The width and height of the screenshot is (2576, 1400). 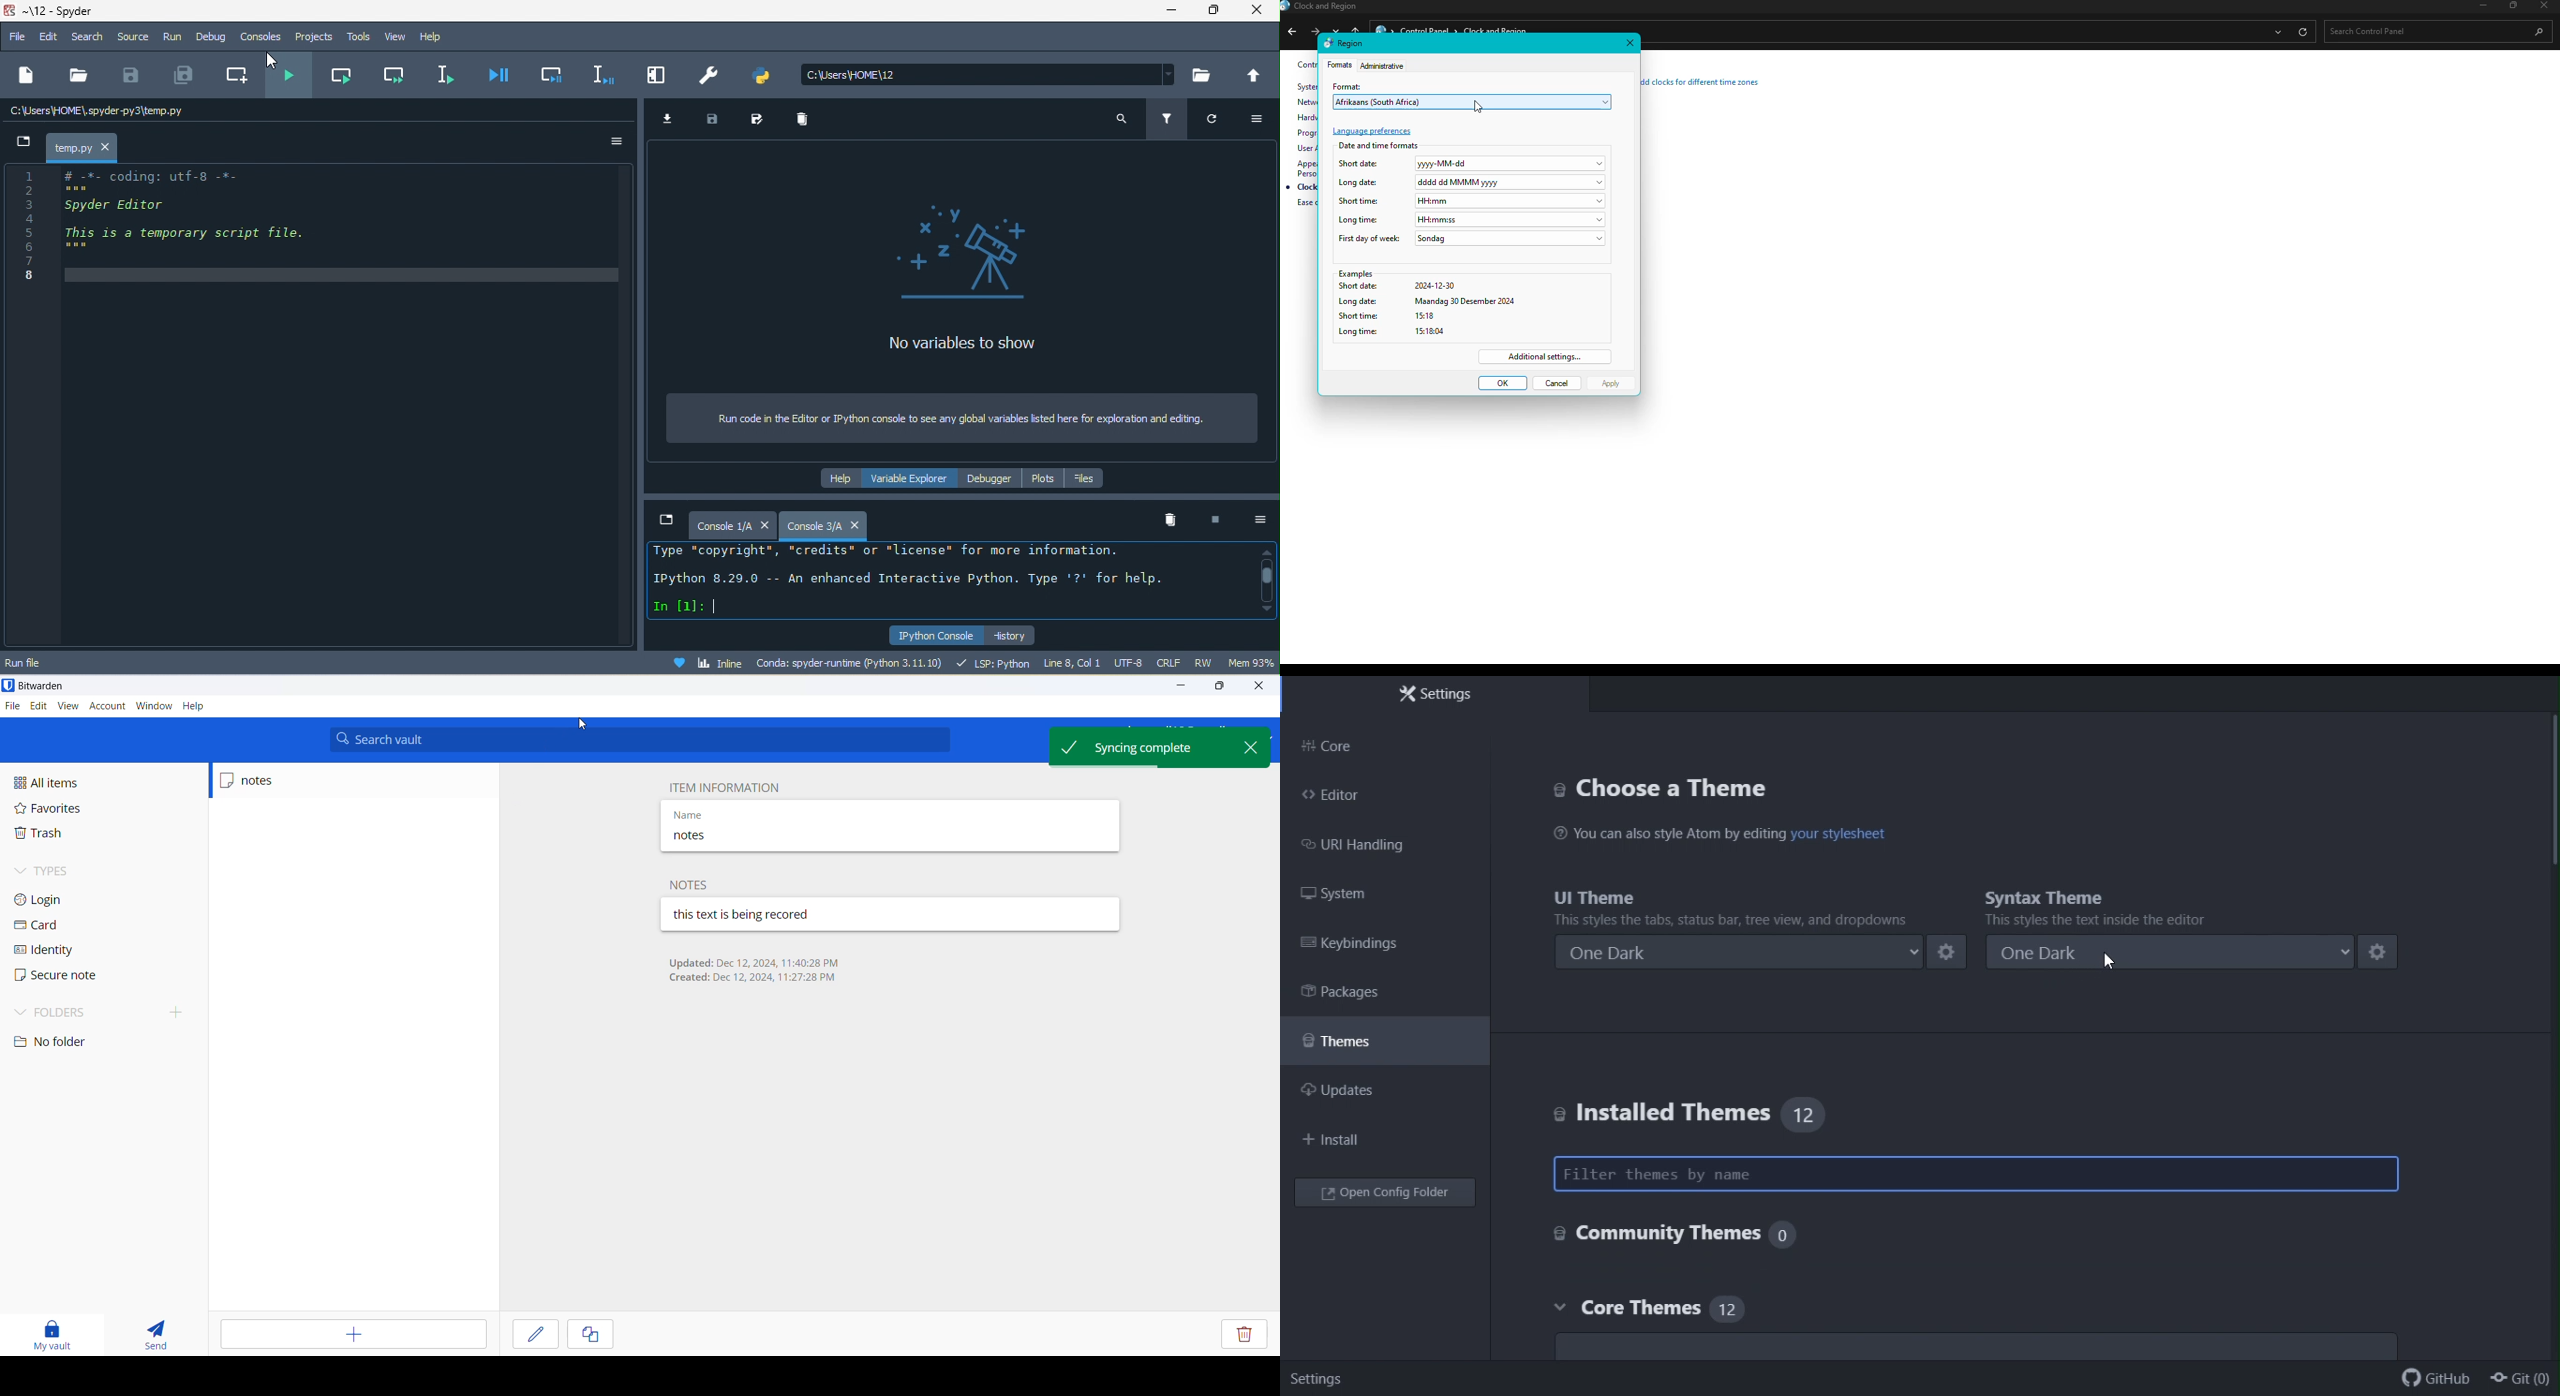 I want to click on maximize, so click(x=1220, y=12).